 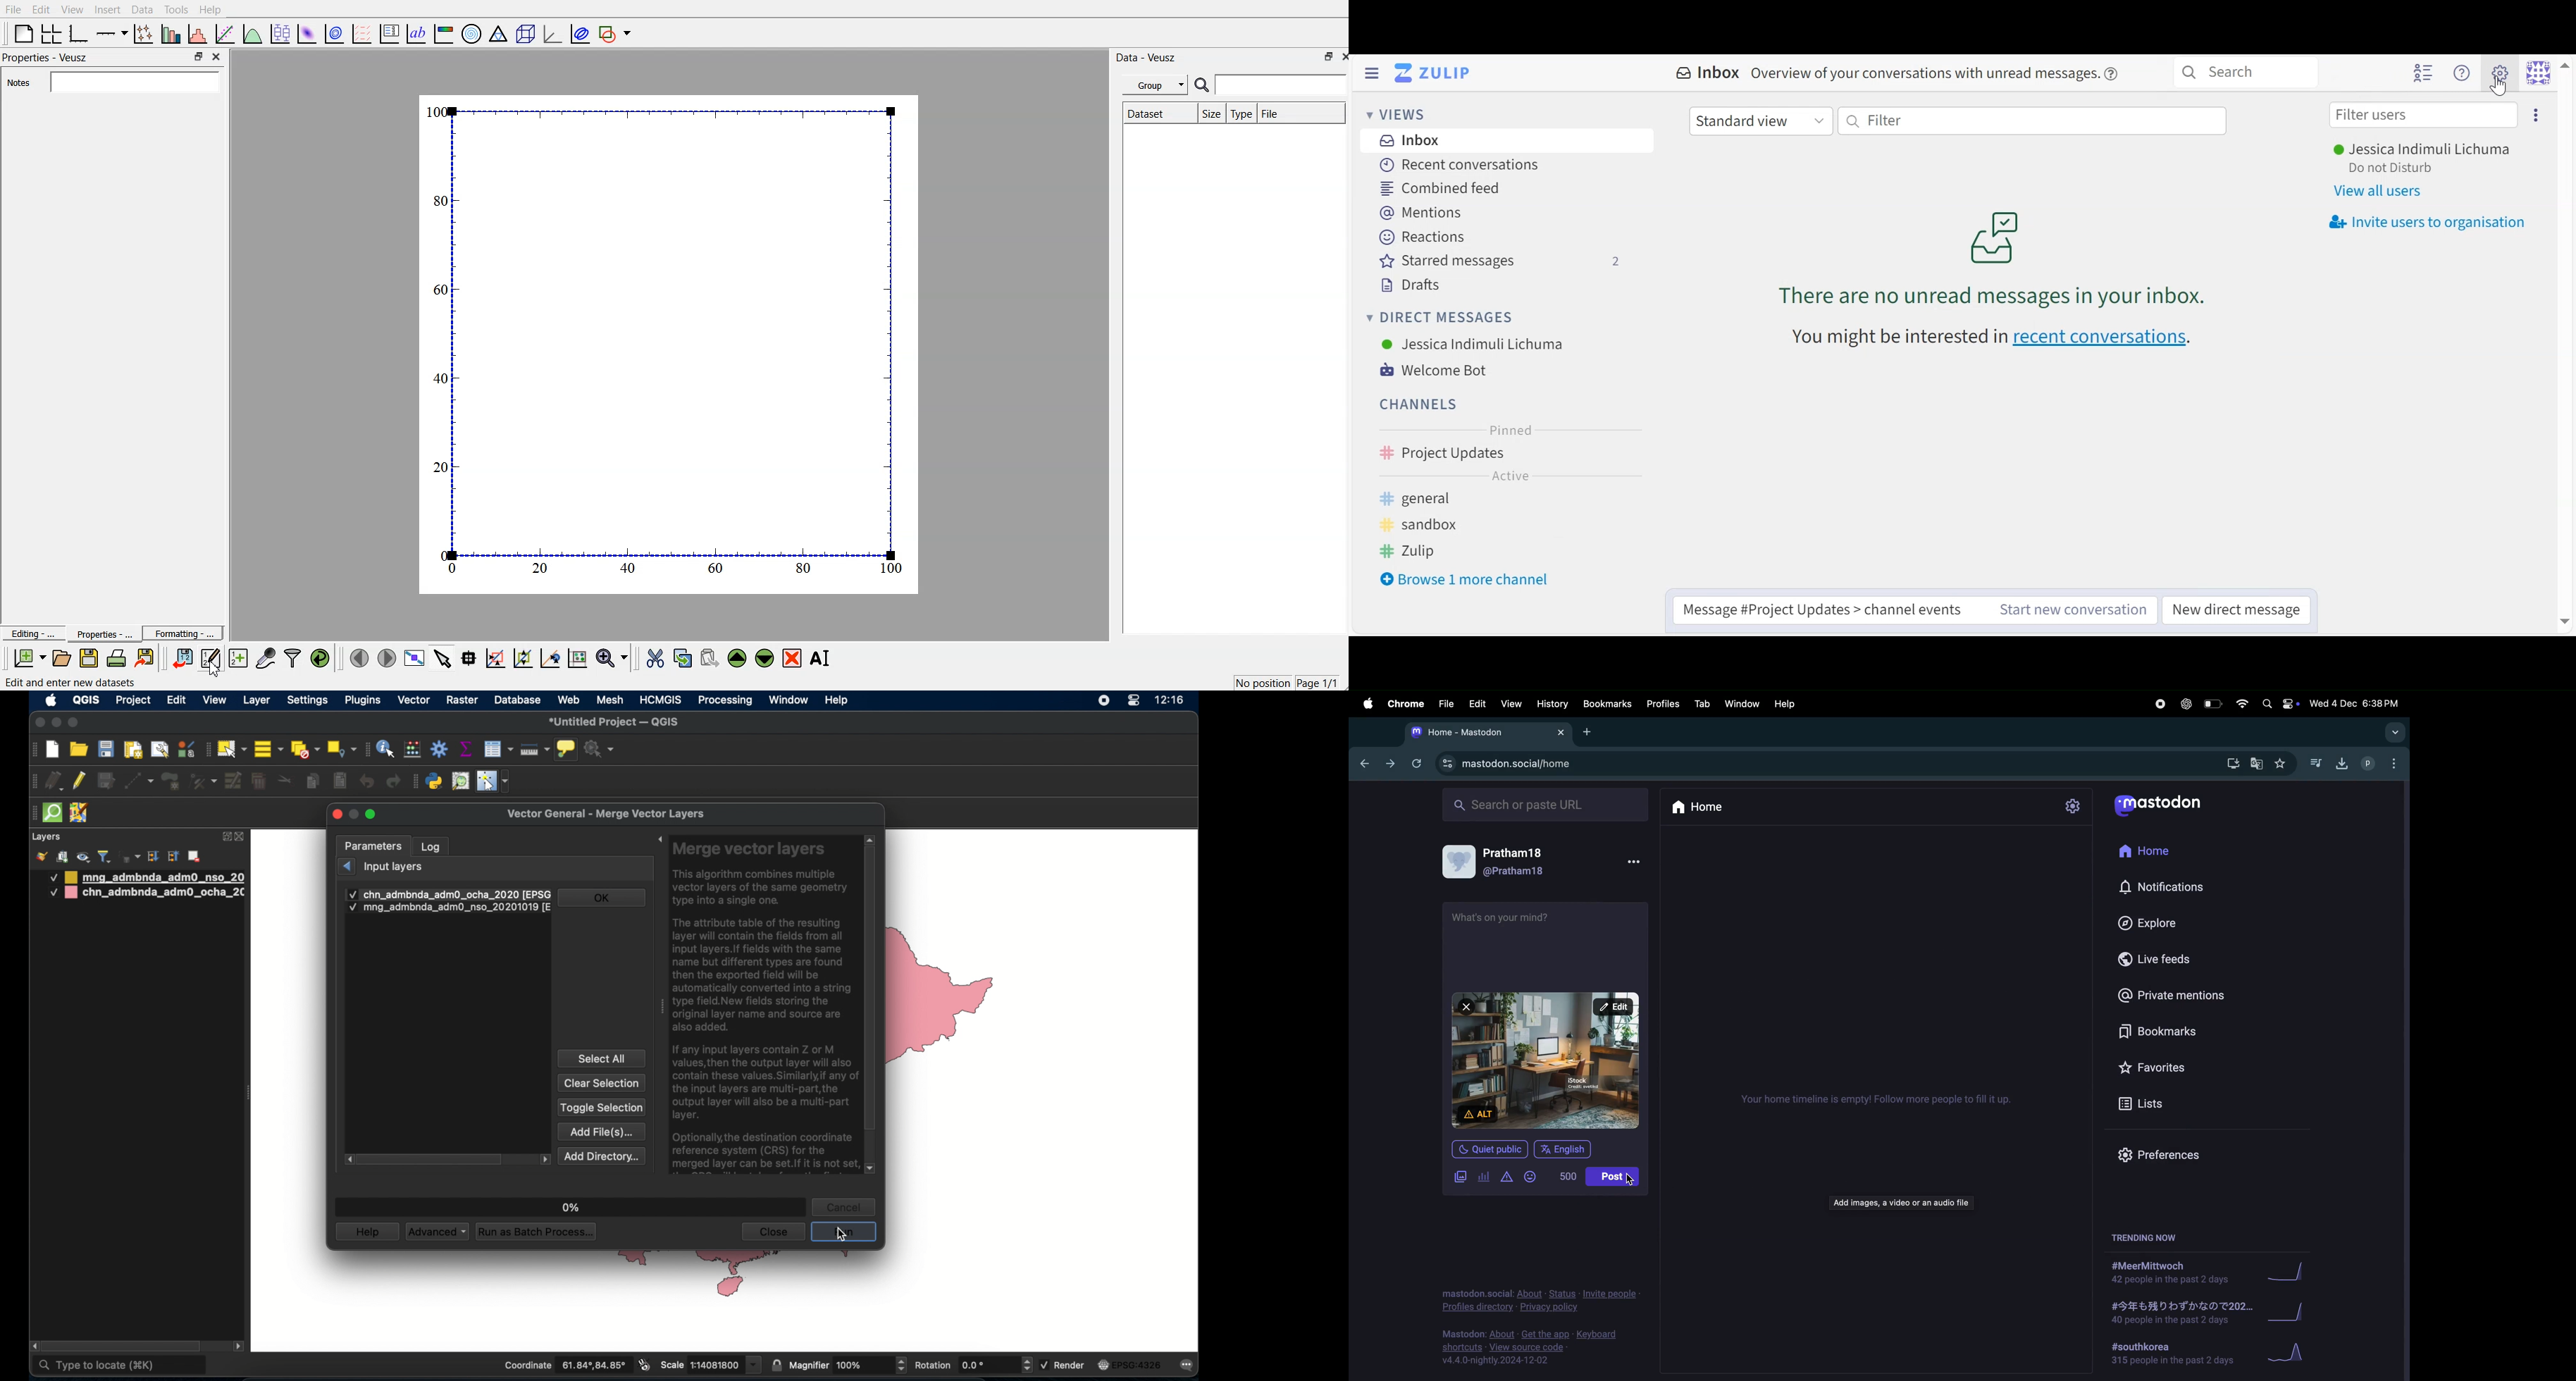 I want to click on osm place search, so click(x=460, y=781).